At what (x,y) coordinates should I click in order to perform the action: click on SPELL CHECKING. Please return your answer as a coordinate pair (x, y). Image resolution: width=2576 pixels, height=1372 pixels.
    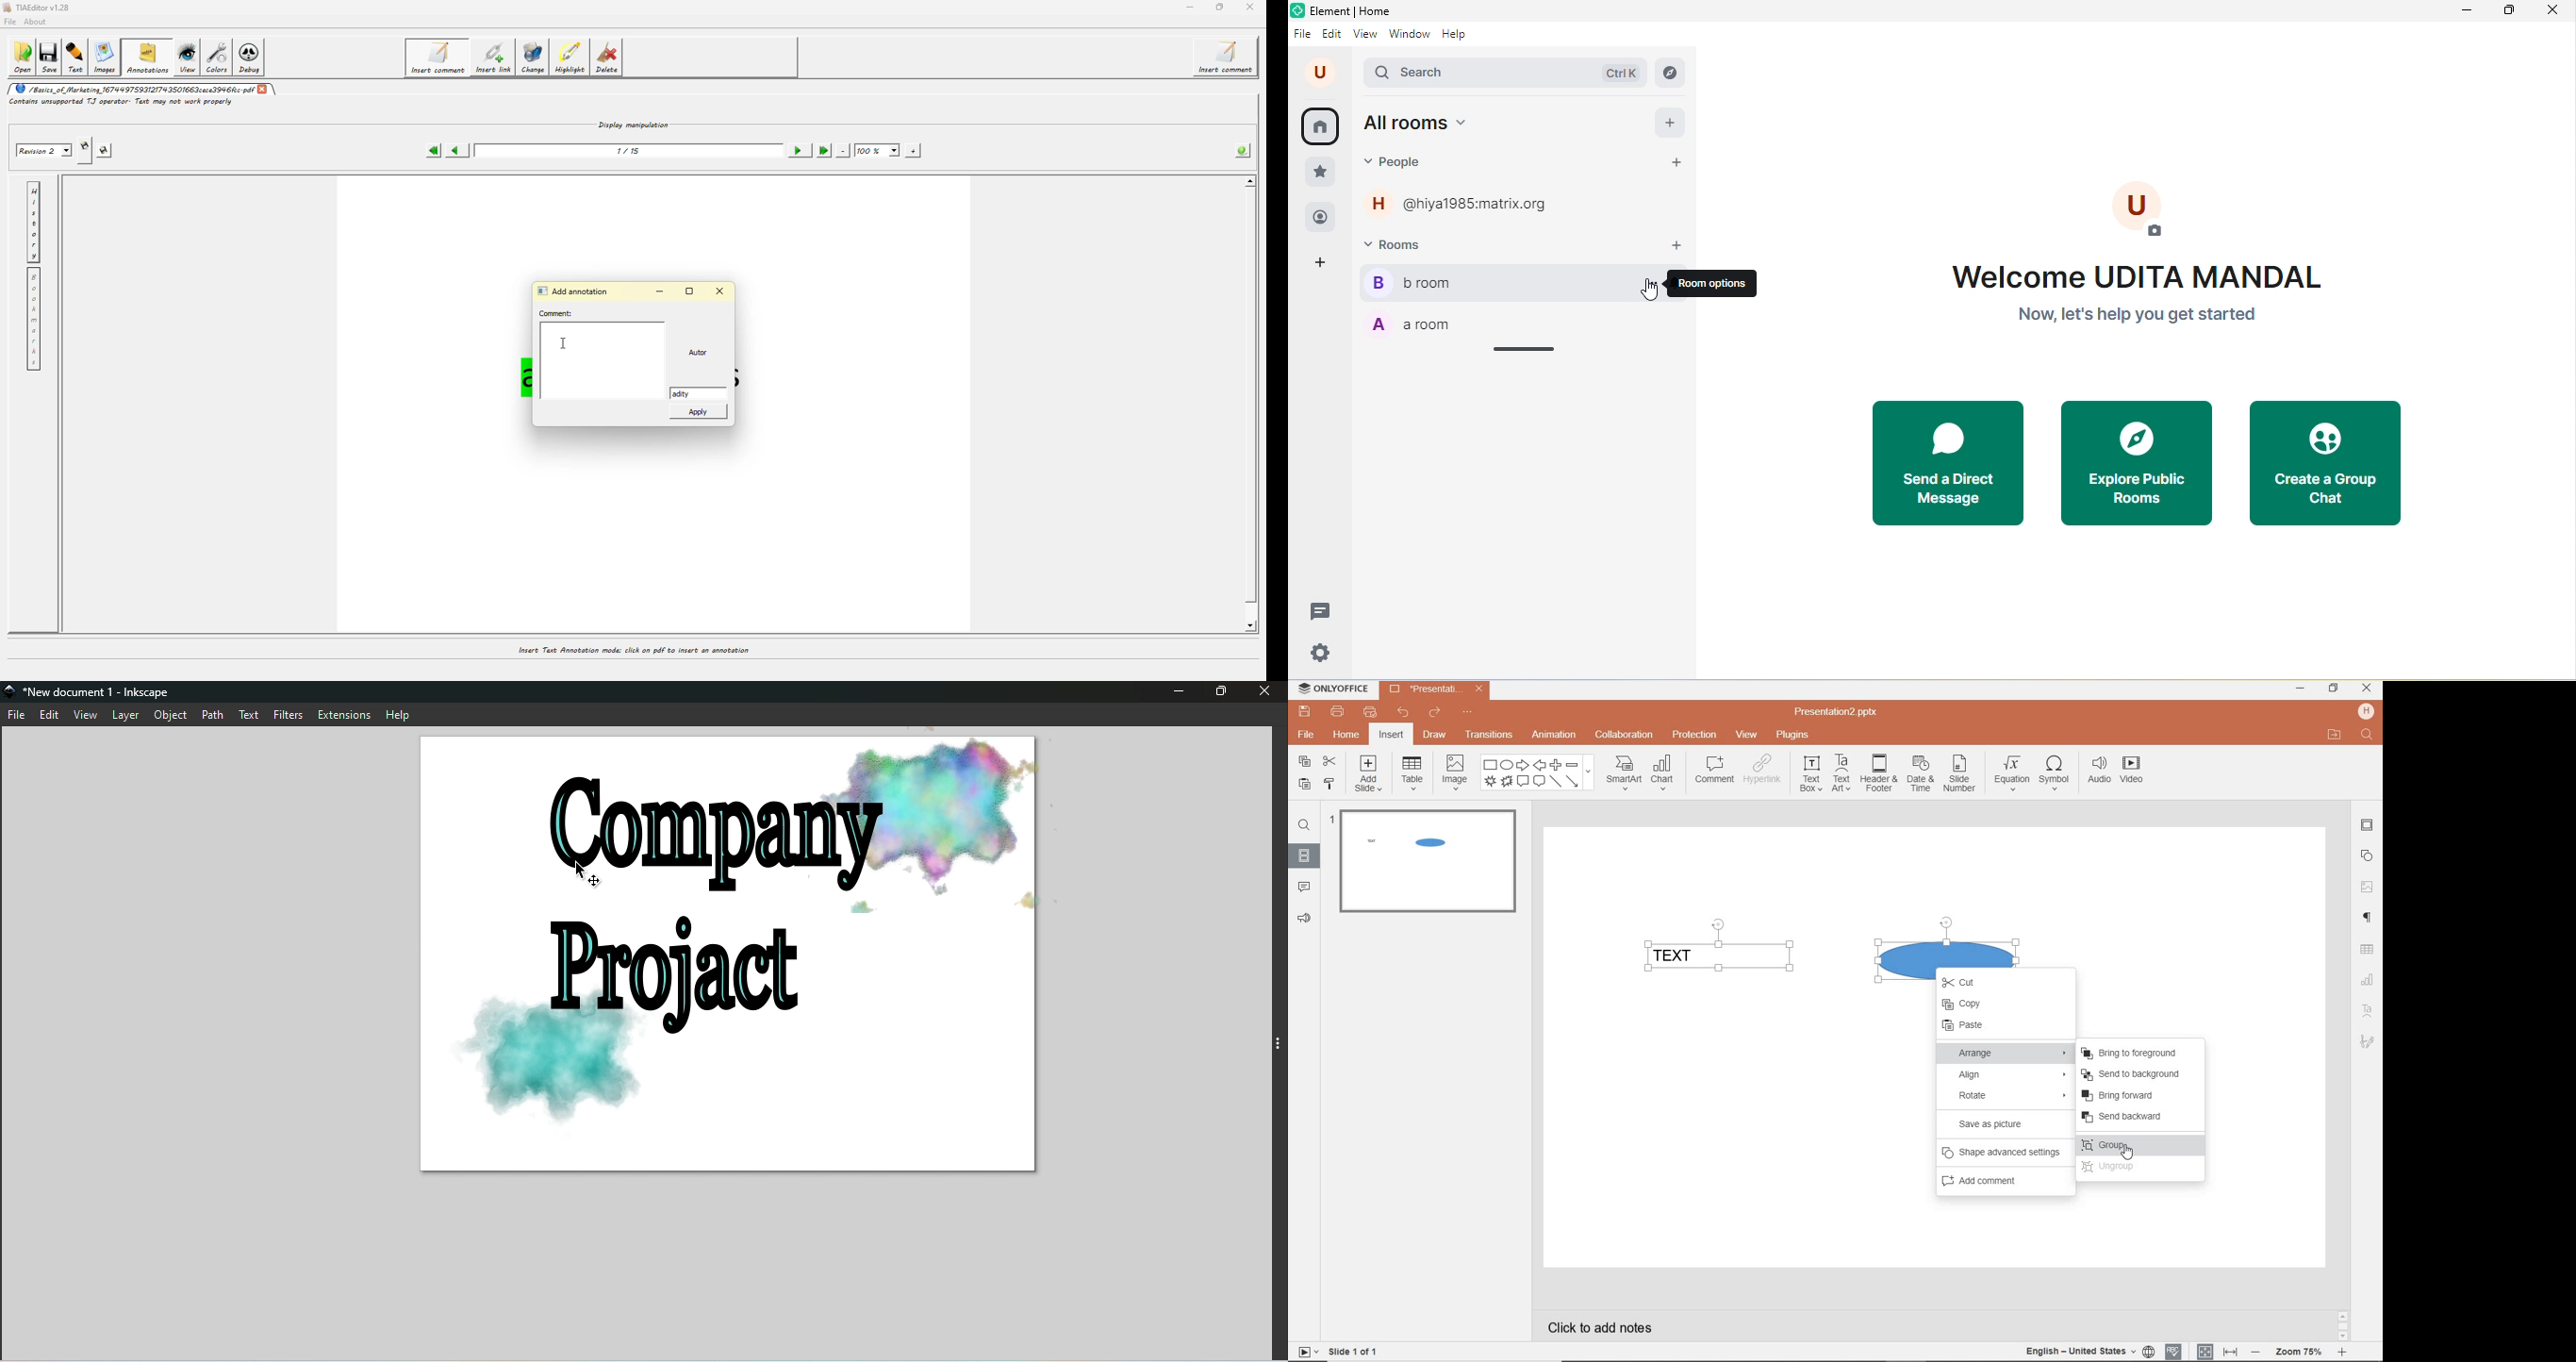
    Looking at the image, I should click on (2175, 1351).